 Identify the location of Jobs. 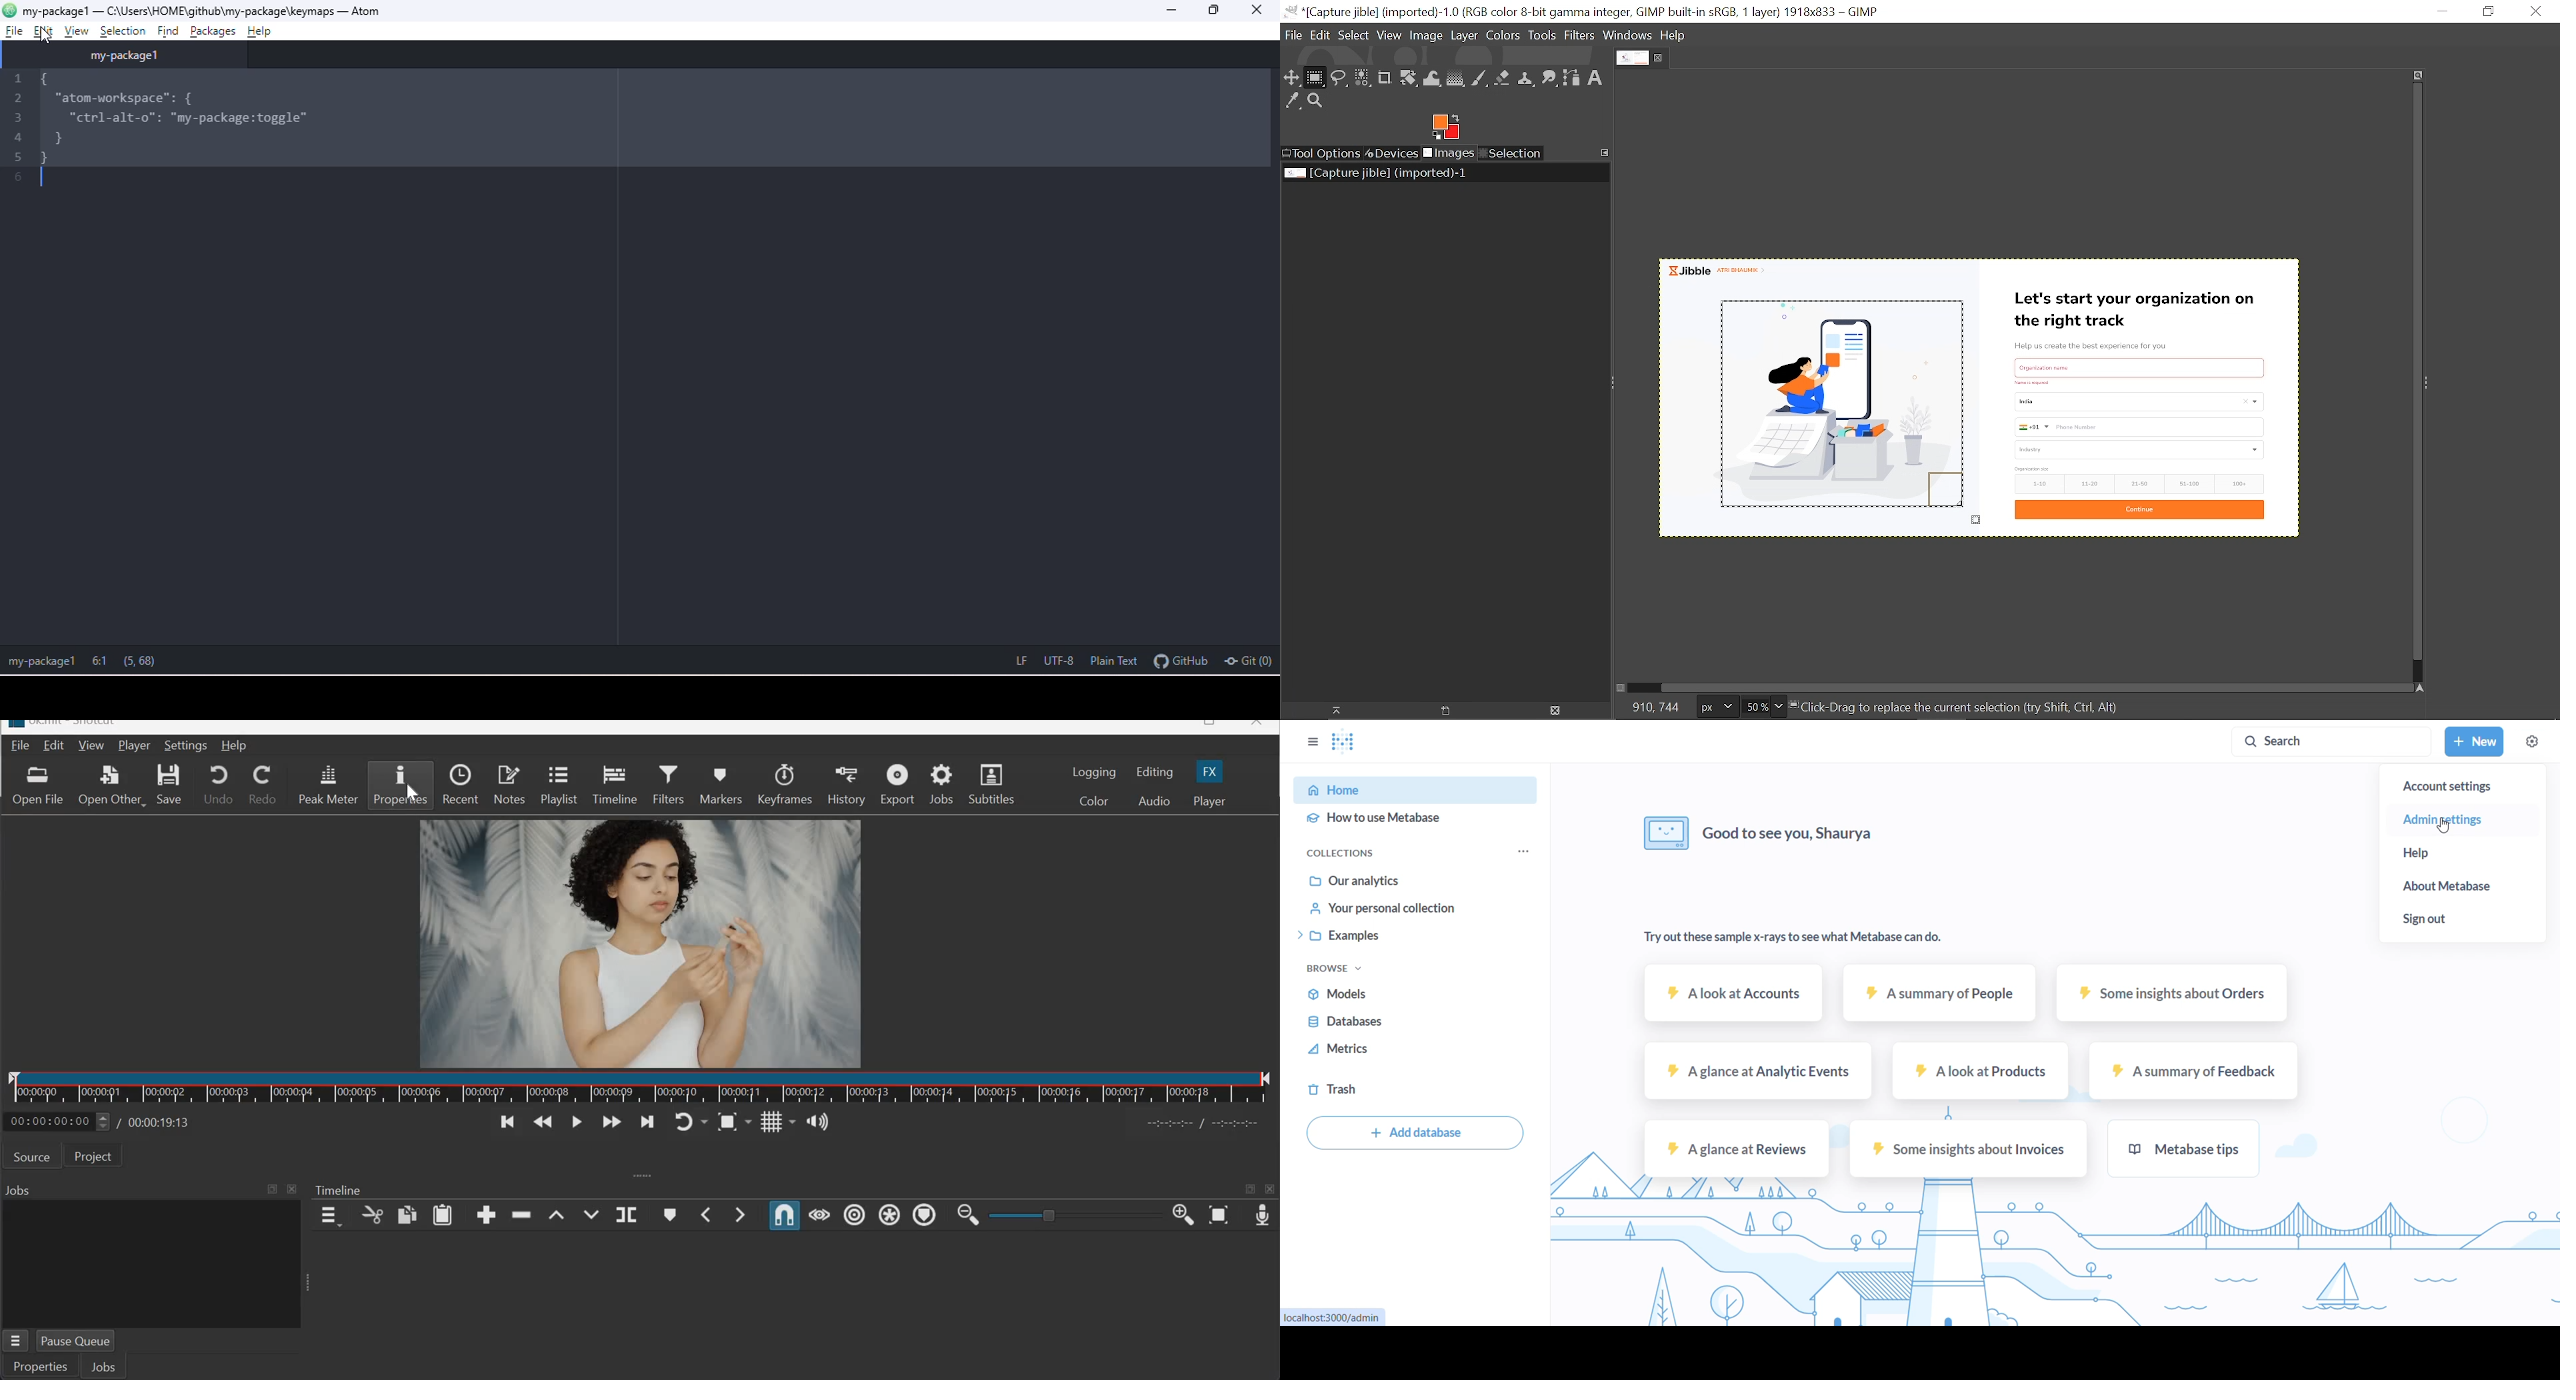
(21, 1190).